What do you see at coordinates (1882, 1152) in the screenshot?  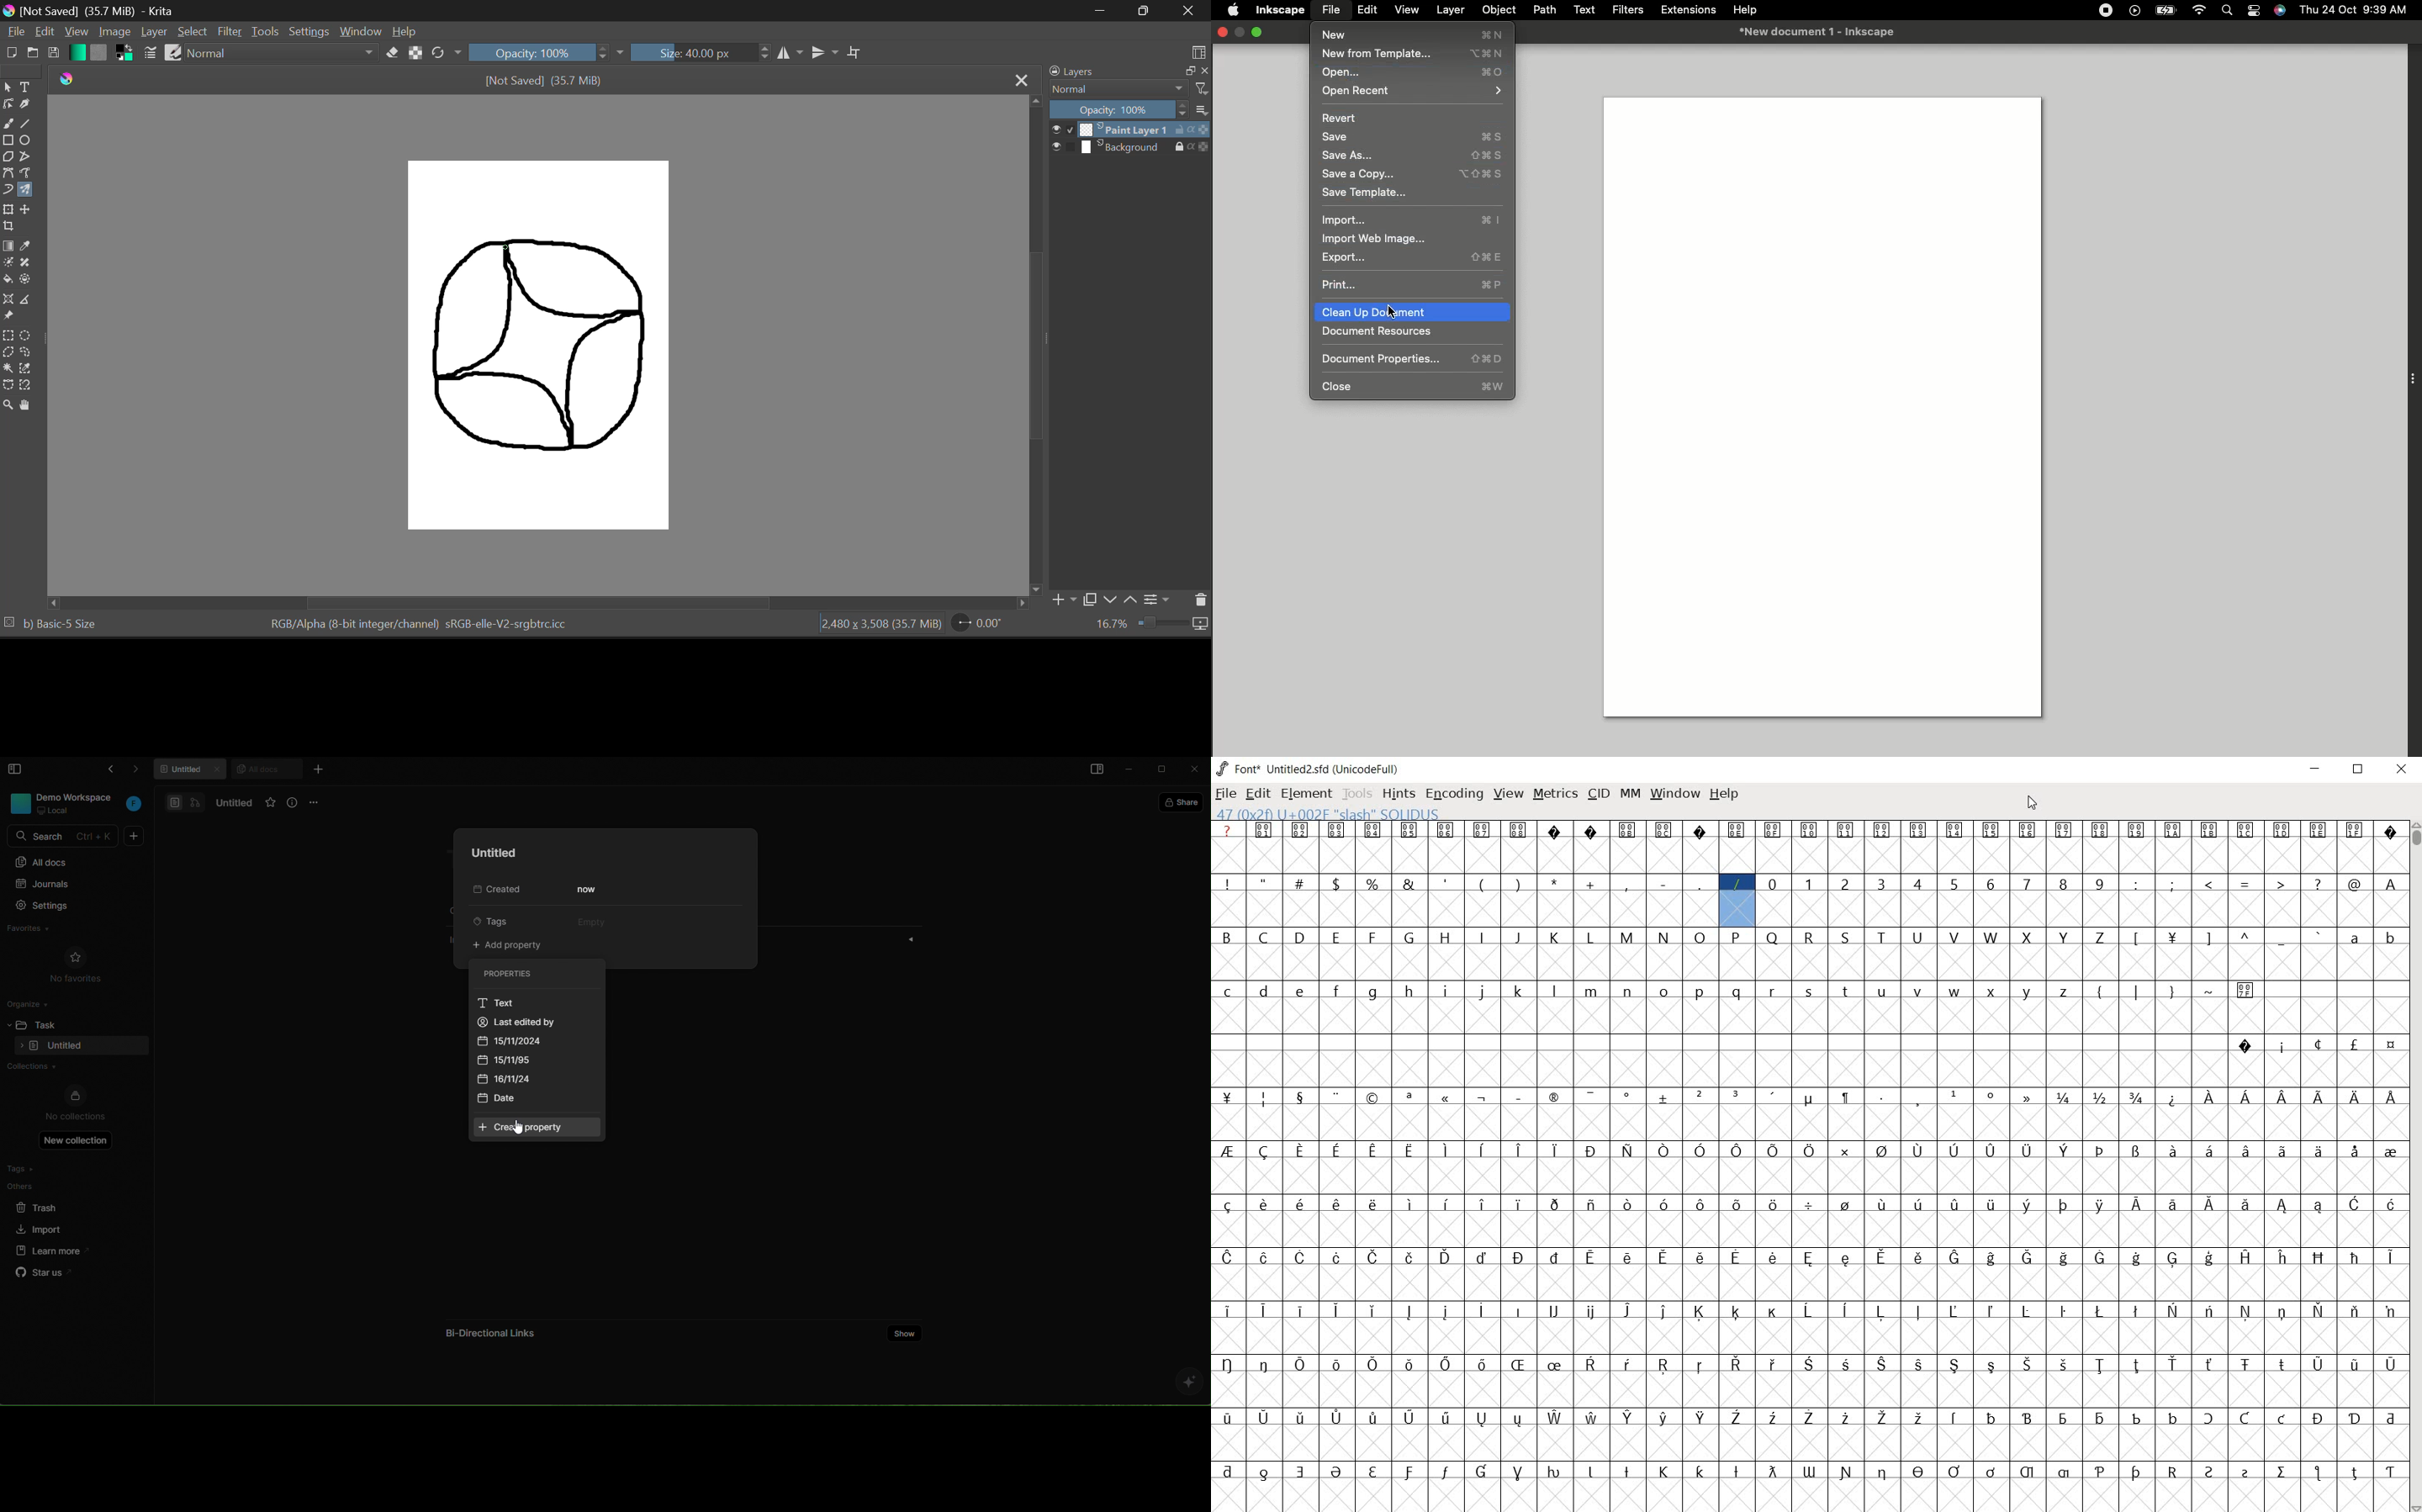 I see `glyph` at bounding box center [1882, 1152].